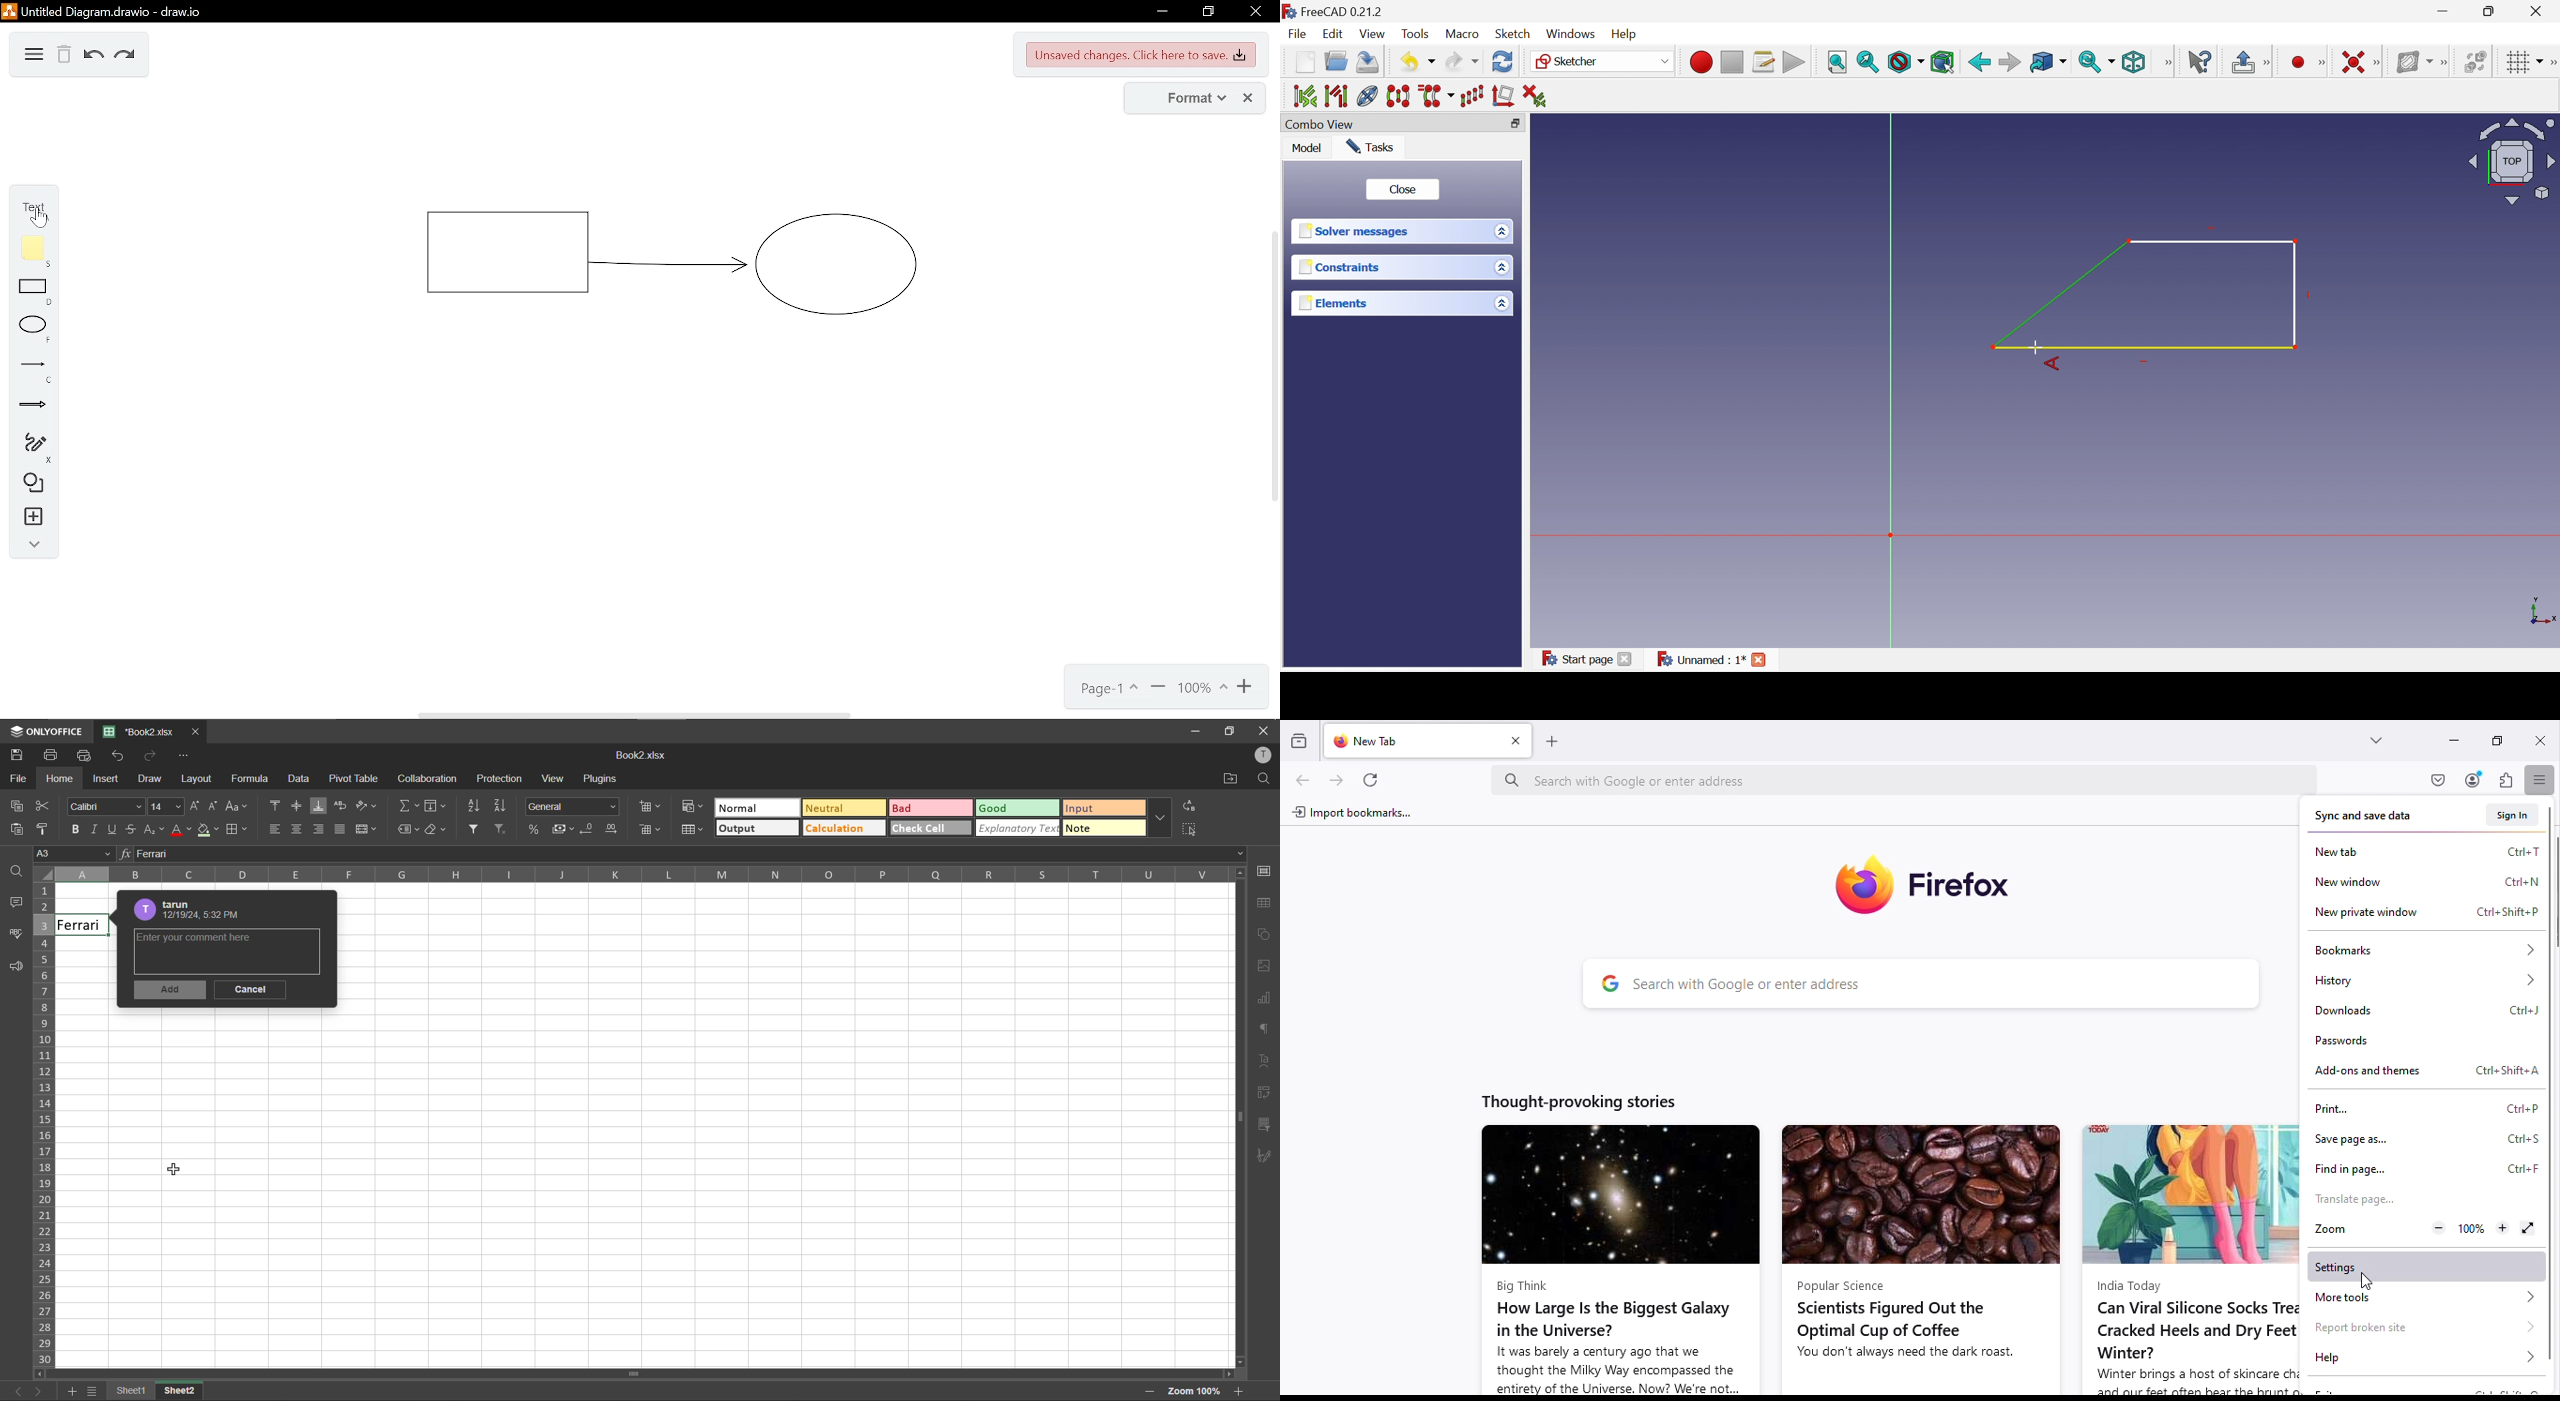 This screenshot has height=1428, width=2576. Describe the element at coordinates (1241, 1391) in the screenshot. I see `zoom in` at that location.